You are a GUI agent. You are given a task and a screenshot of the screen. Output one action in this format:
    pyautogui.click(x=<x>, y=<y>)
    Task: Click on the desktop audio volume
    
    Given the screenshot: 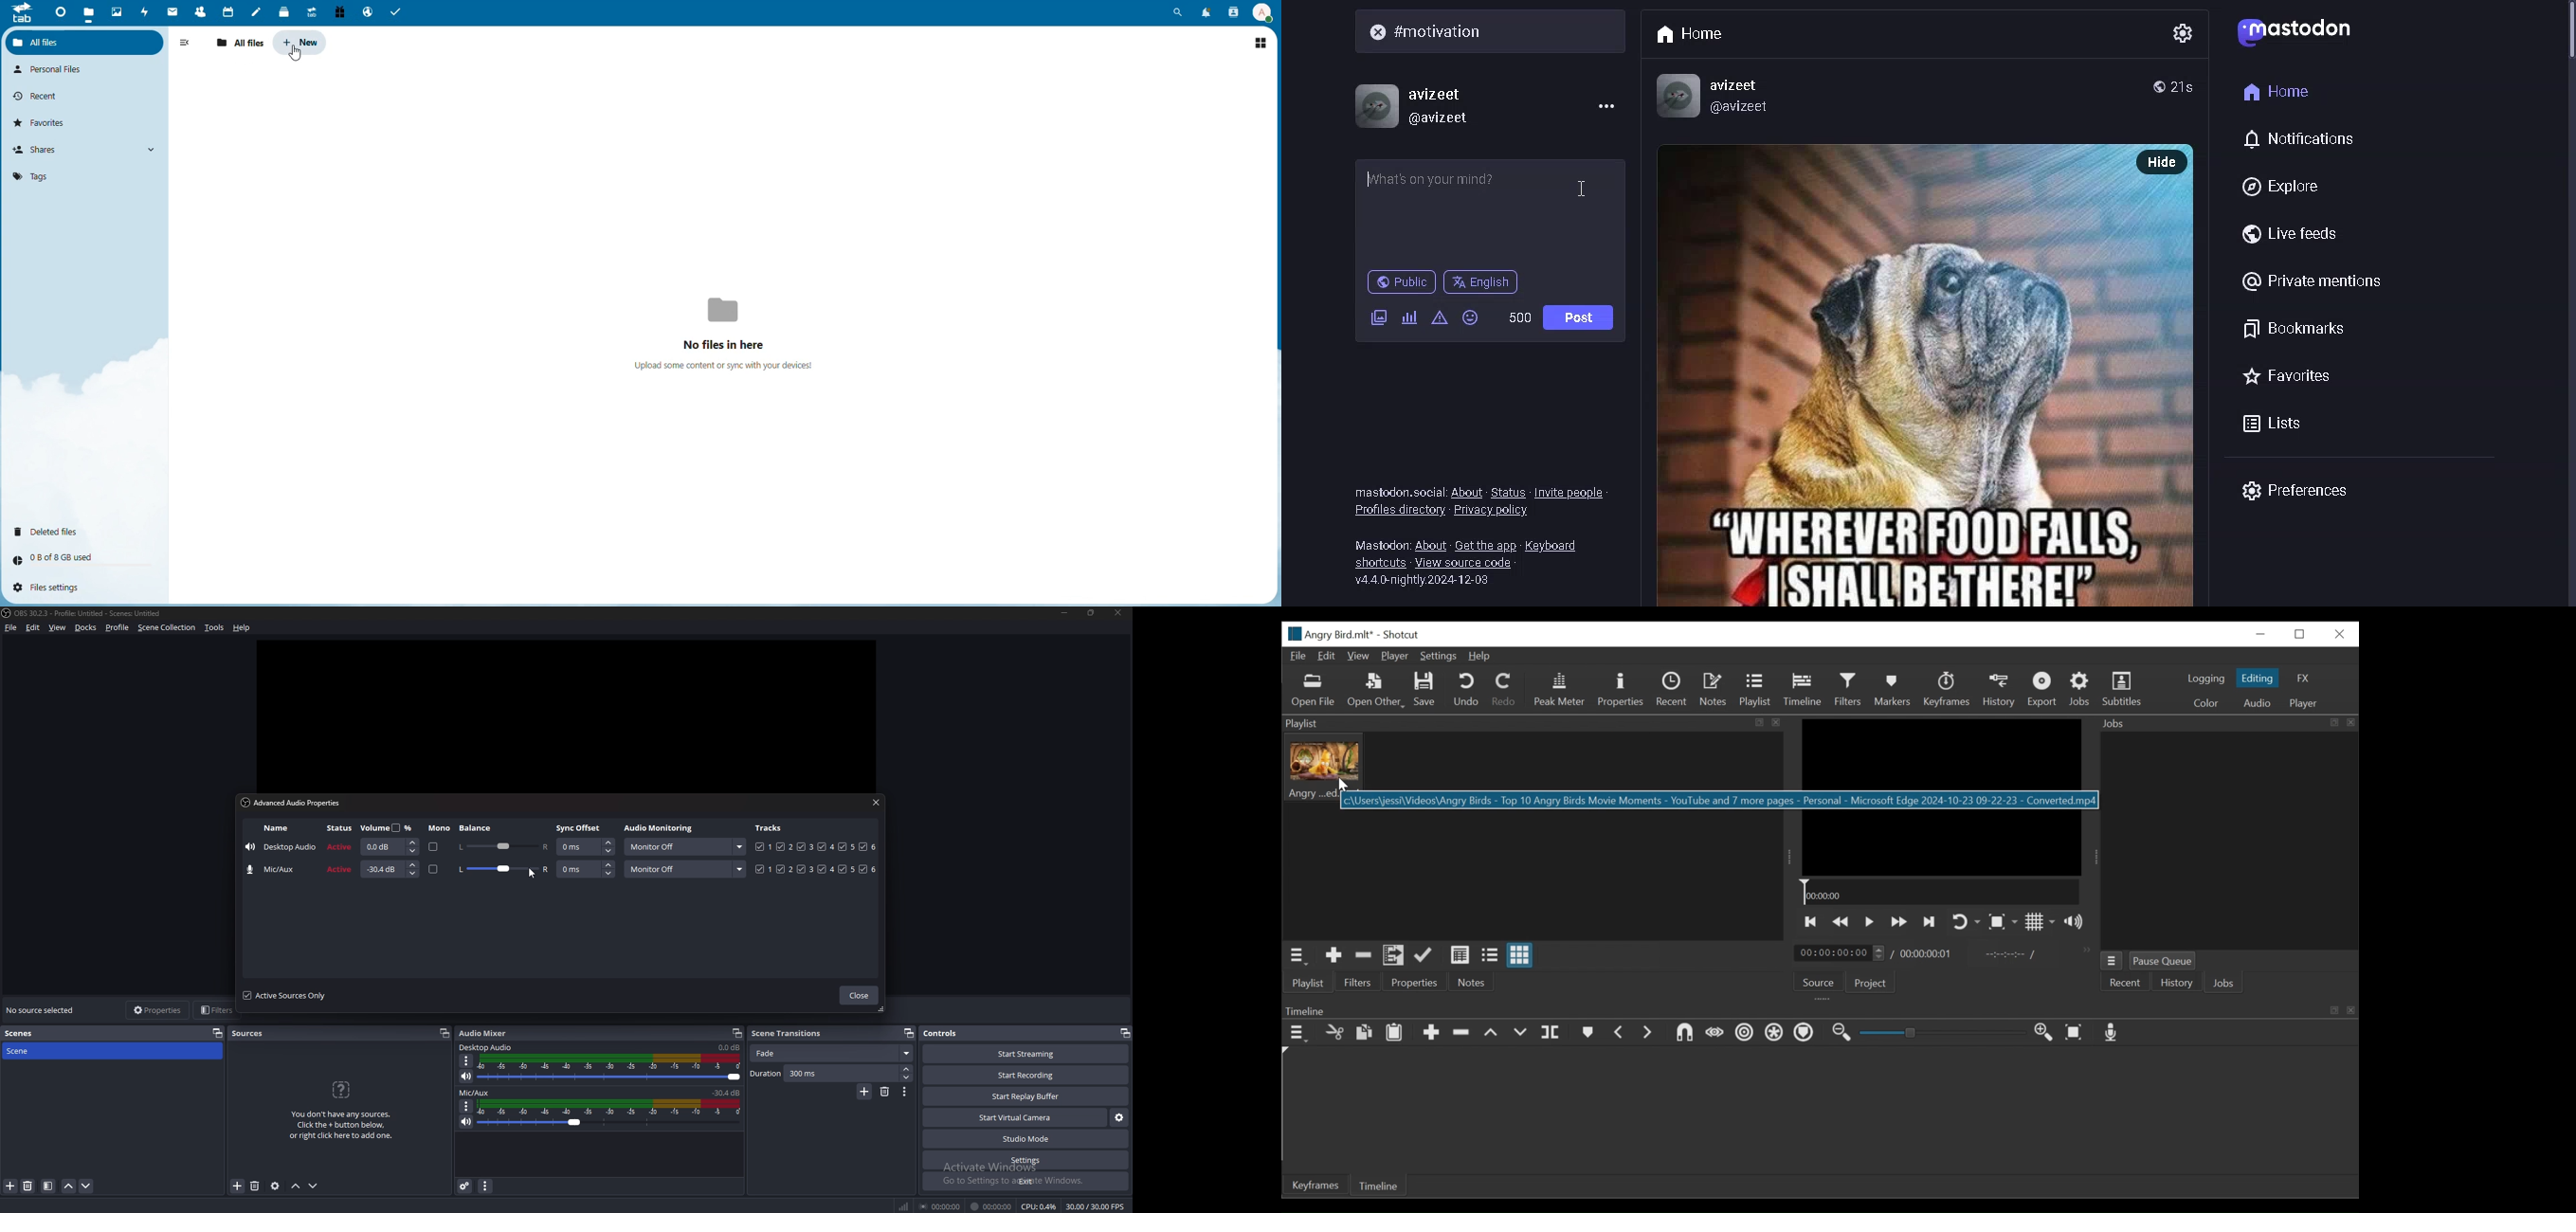 What is the action you would take?
    pyautogui.click(x=729, y=1047)
    